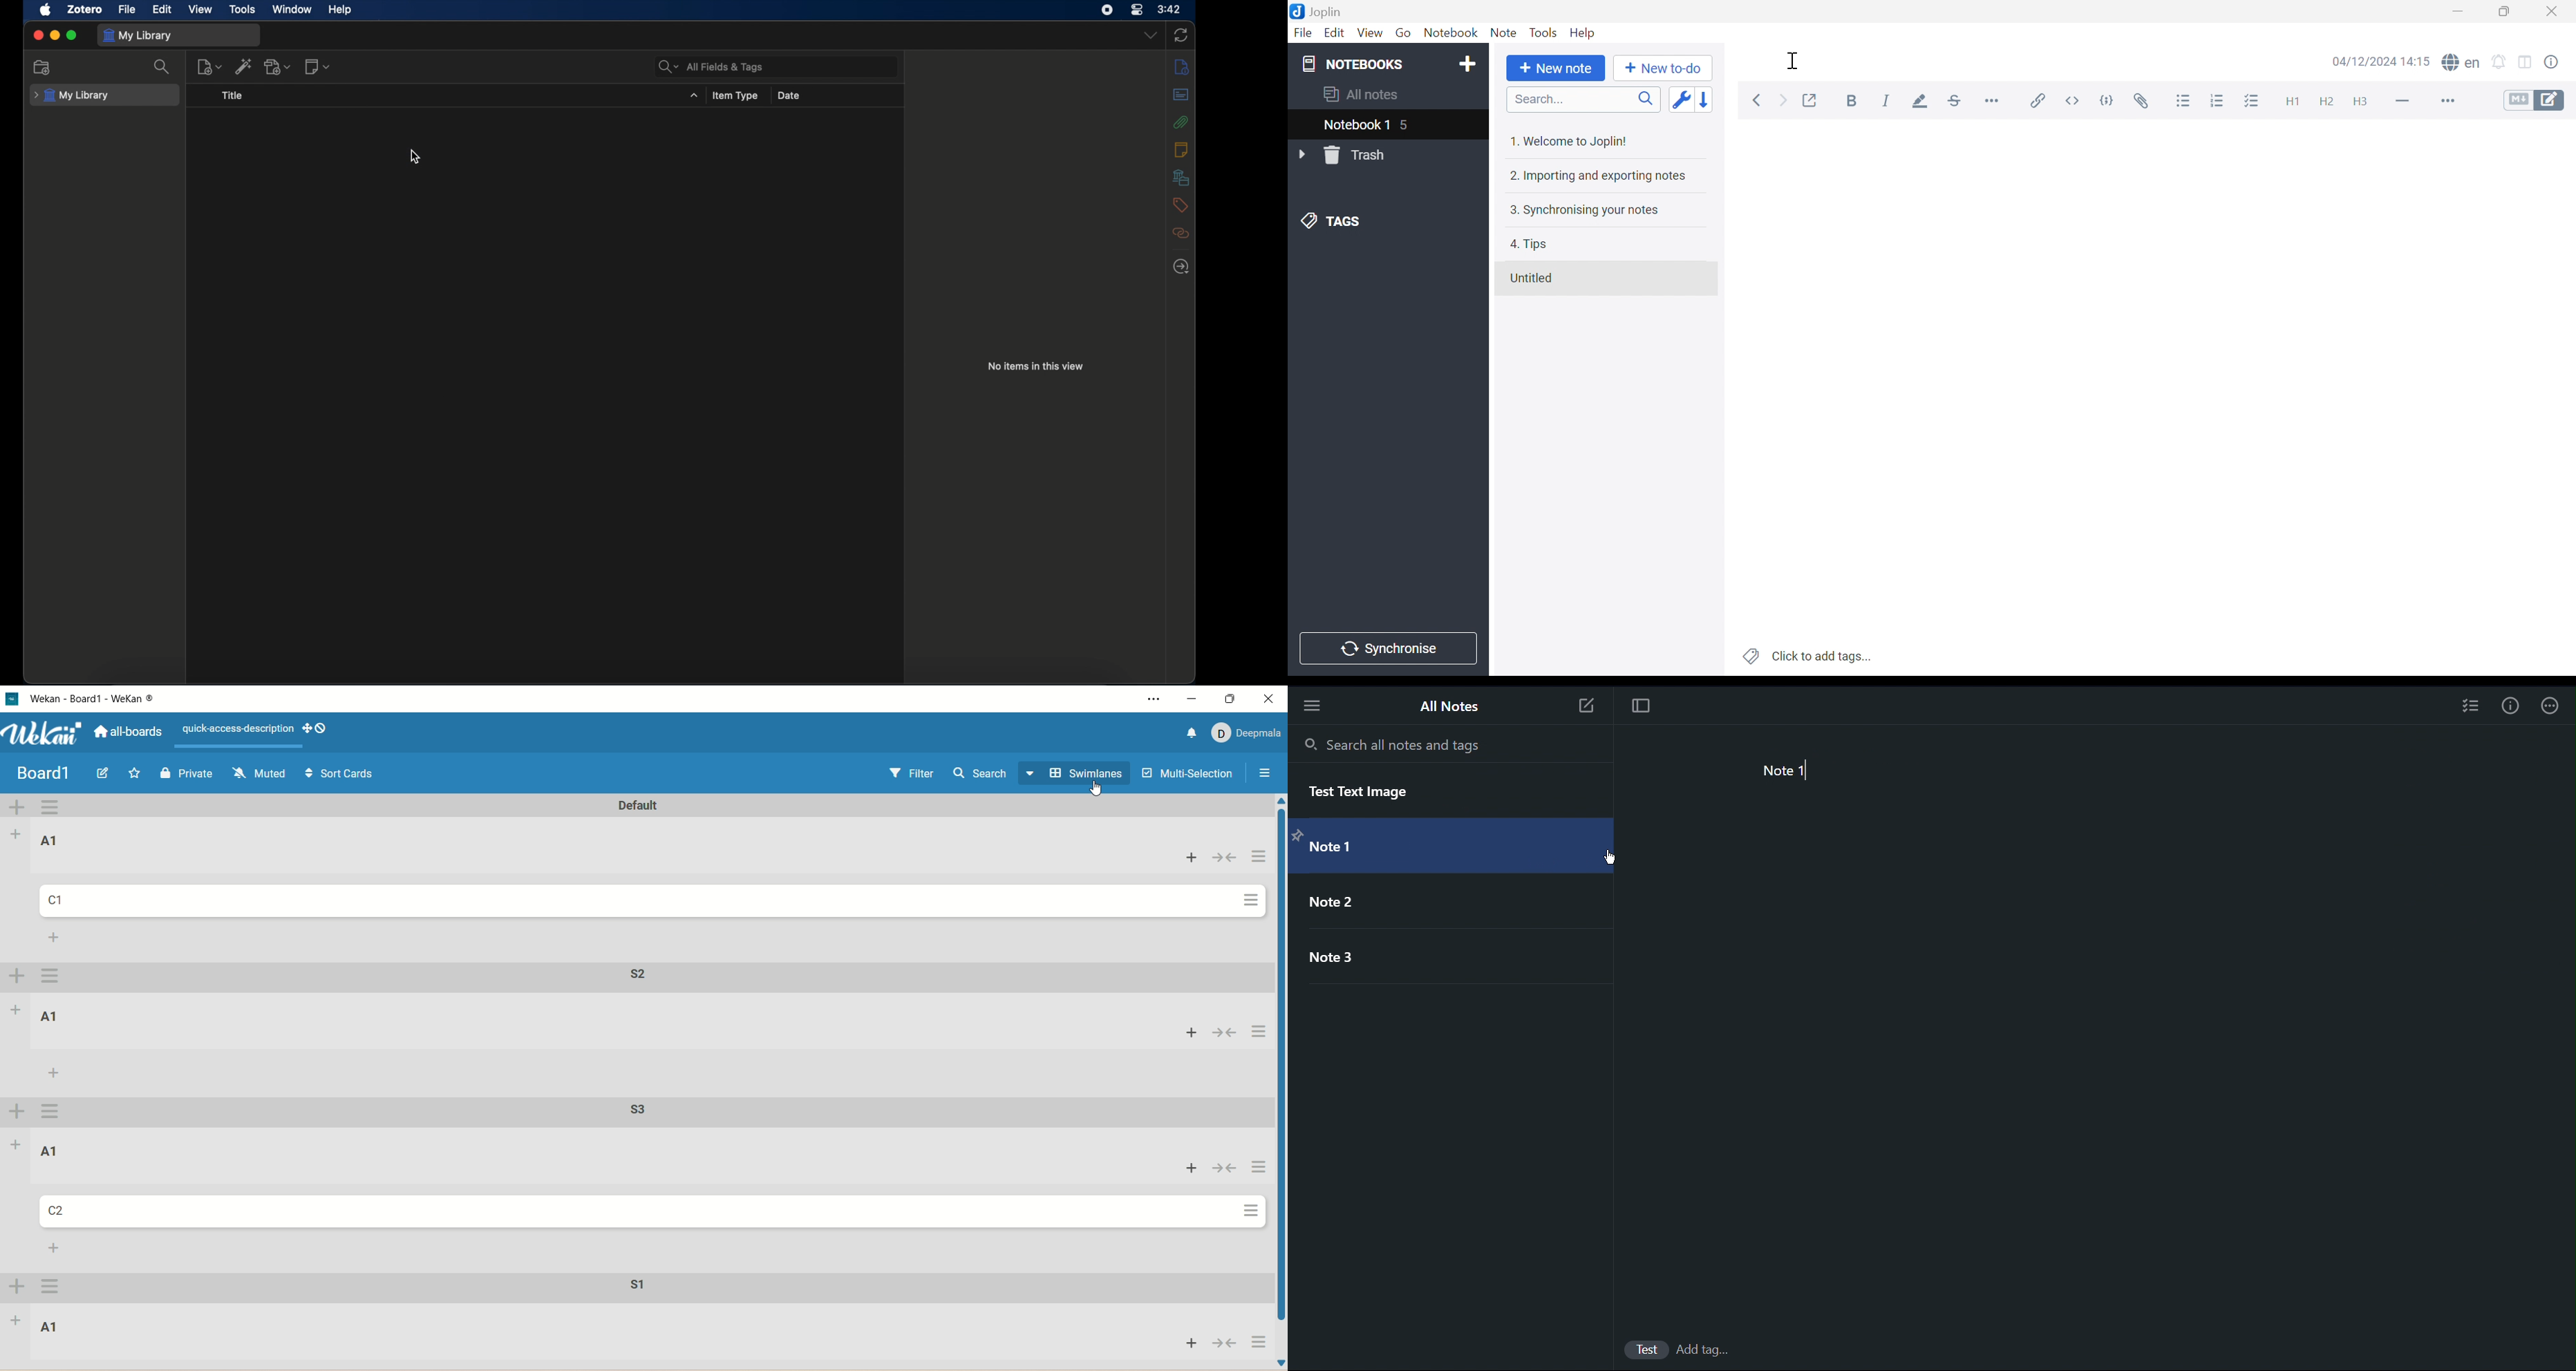 Image resolution: width=2576 pixels, height=1372 pixels. What do you see at coordinates (1181, 67) in the screenshot?
I see `info` at bounding box center [1181, 67].